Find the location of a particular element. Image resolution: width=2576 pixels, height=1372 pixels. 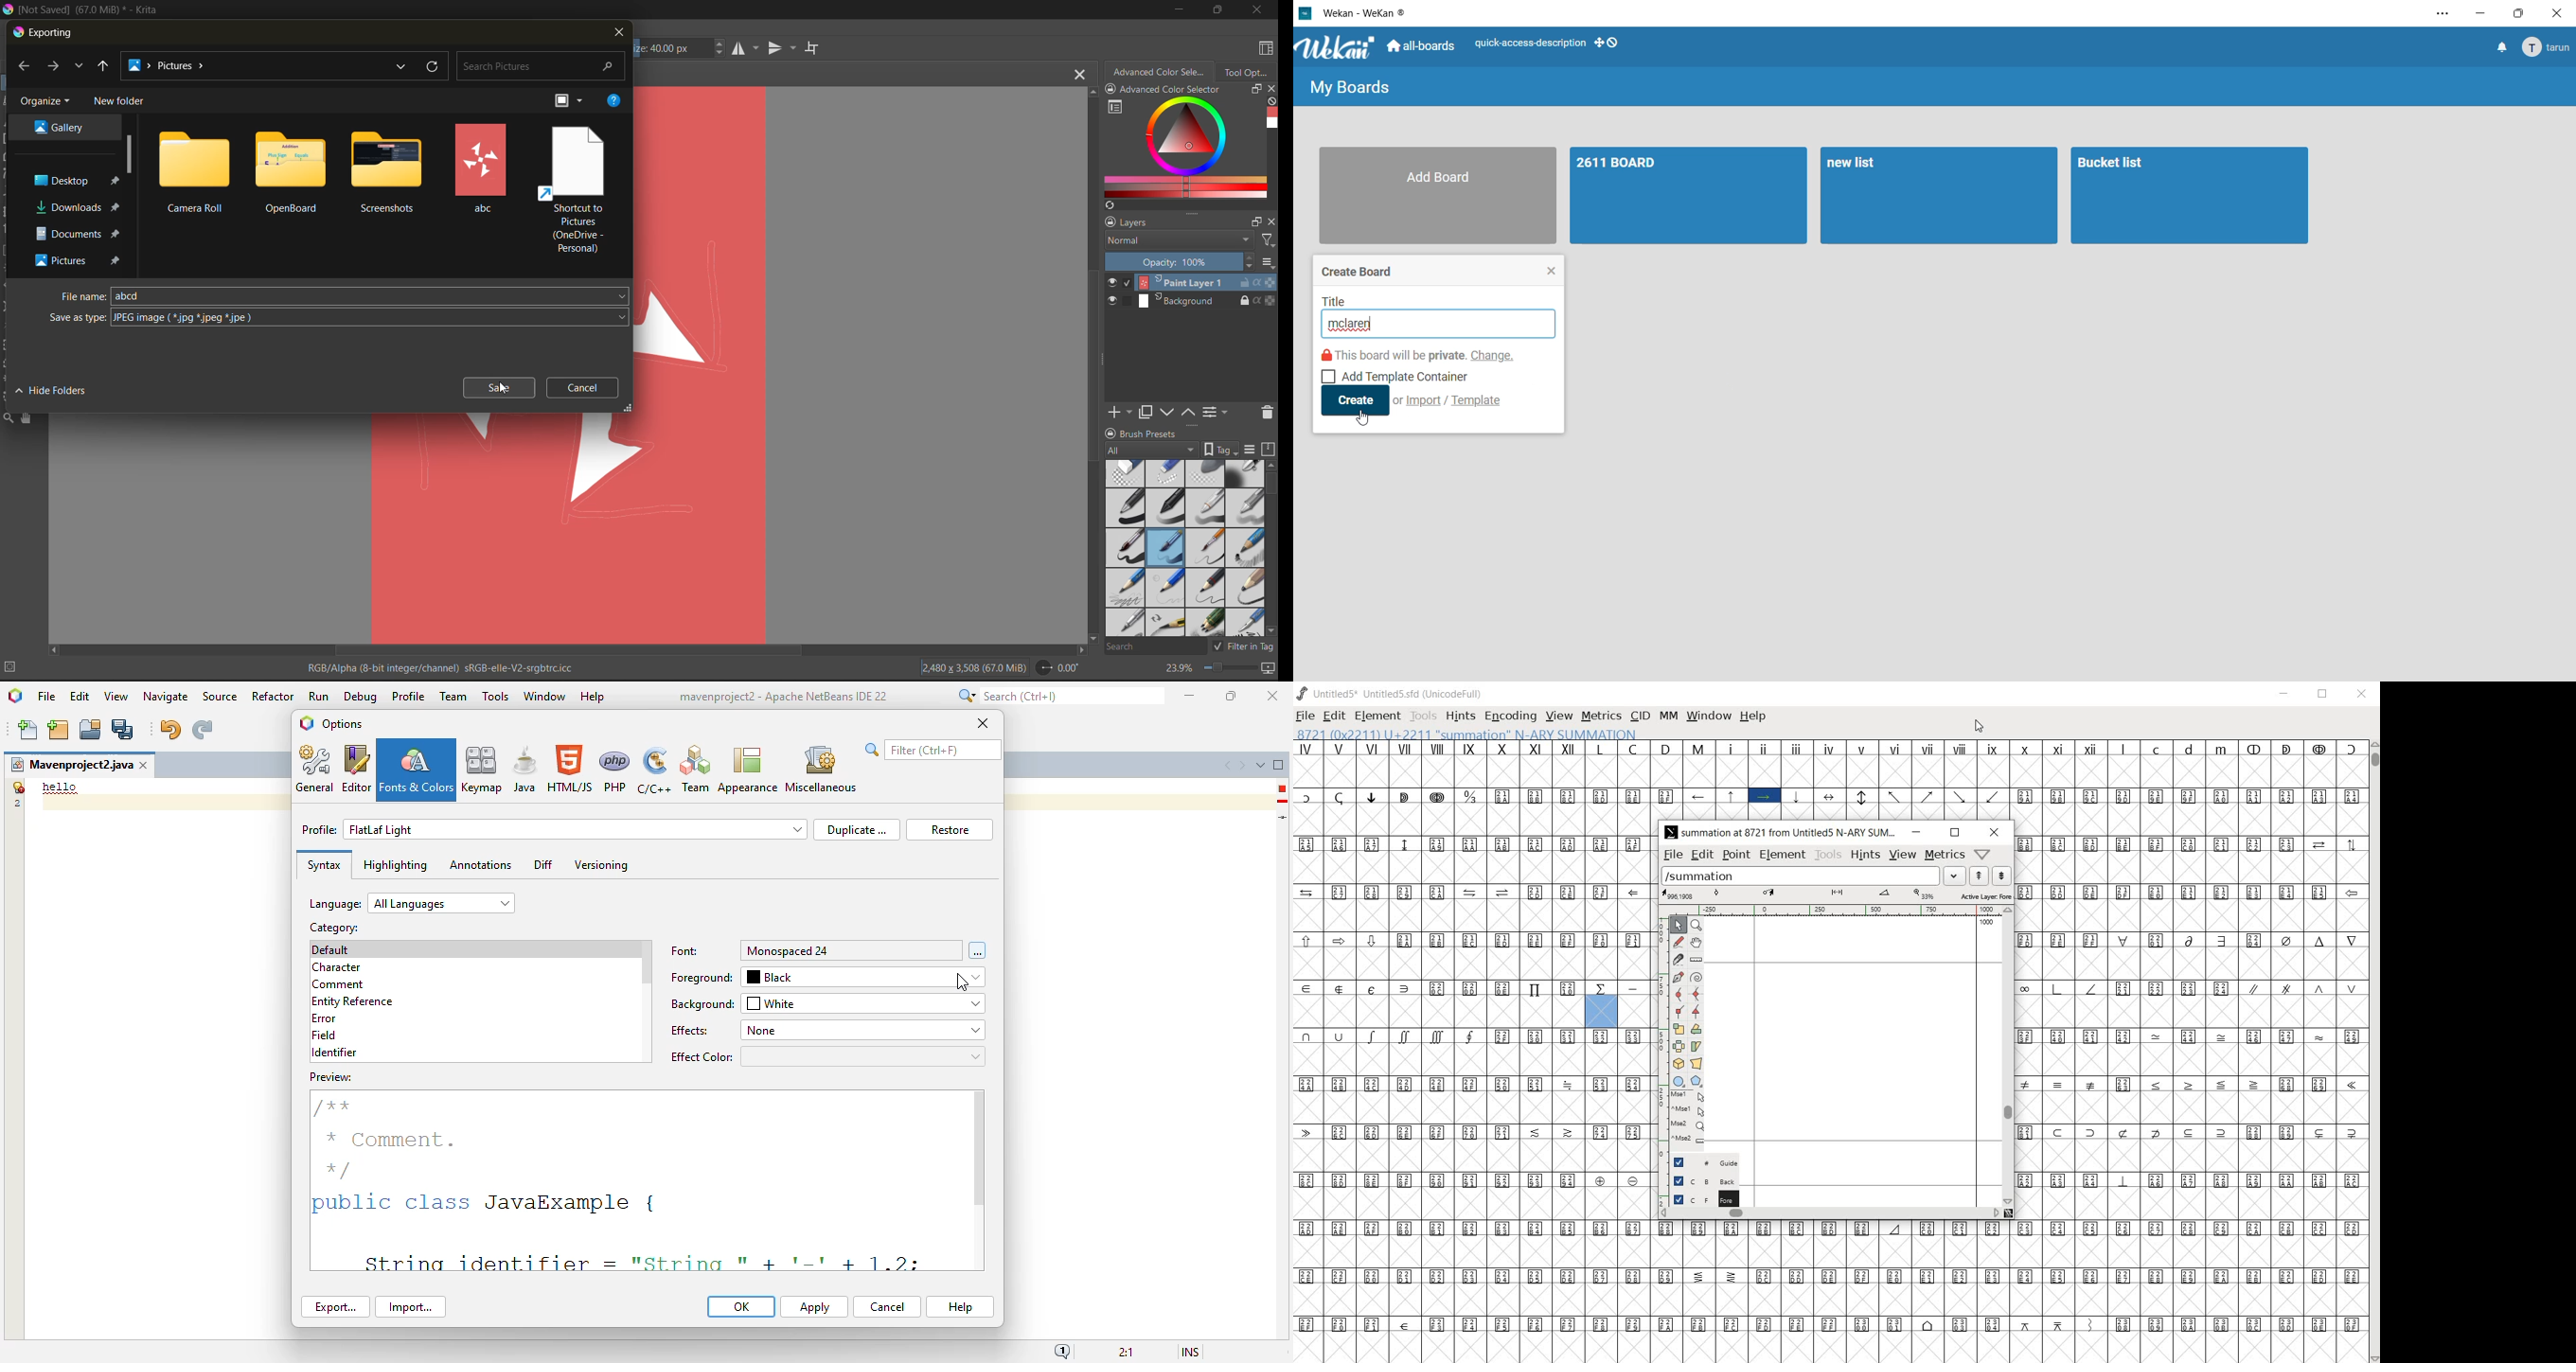

vertical scroll bar is located at coordinates (1090, 366).